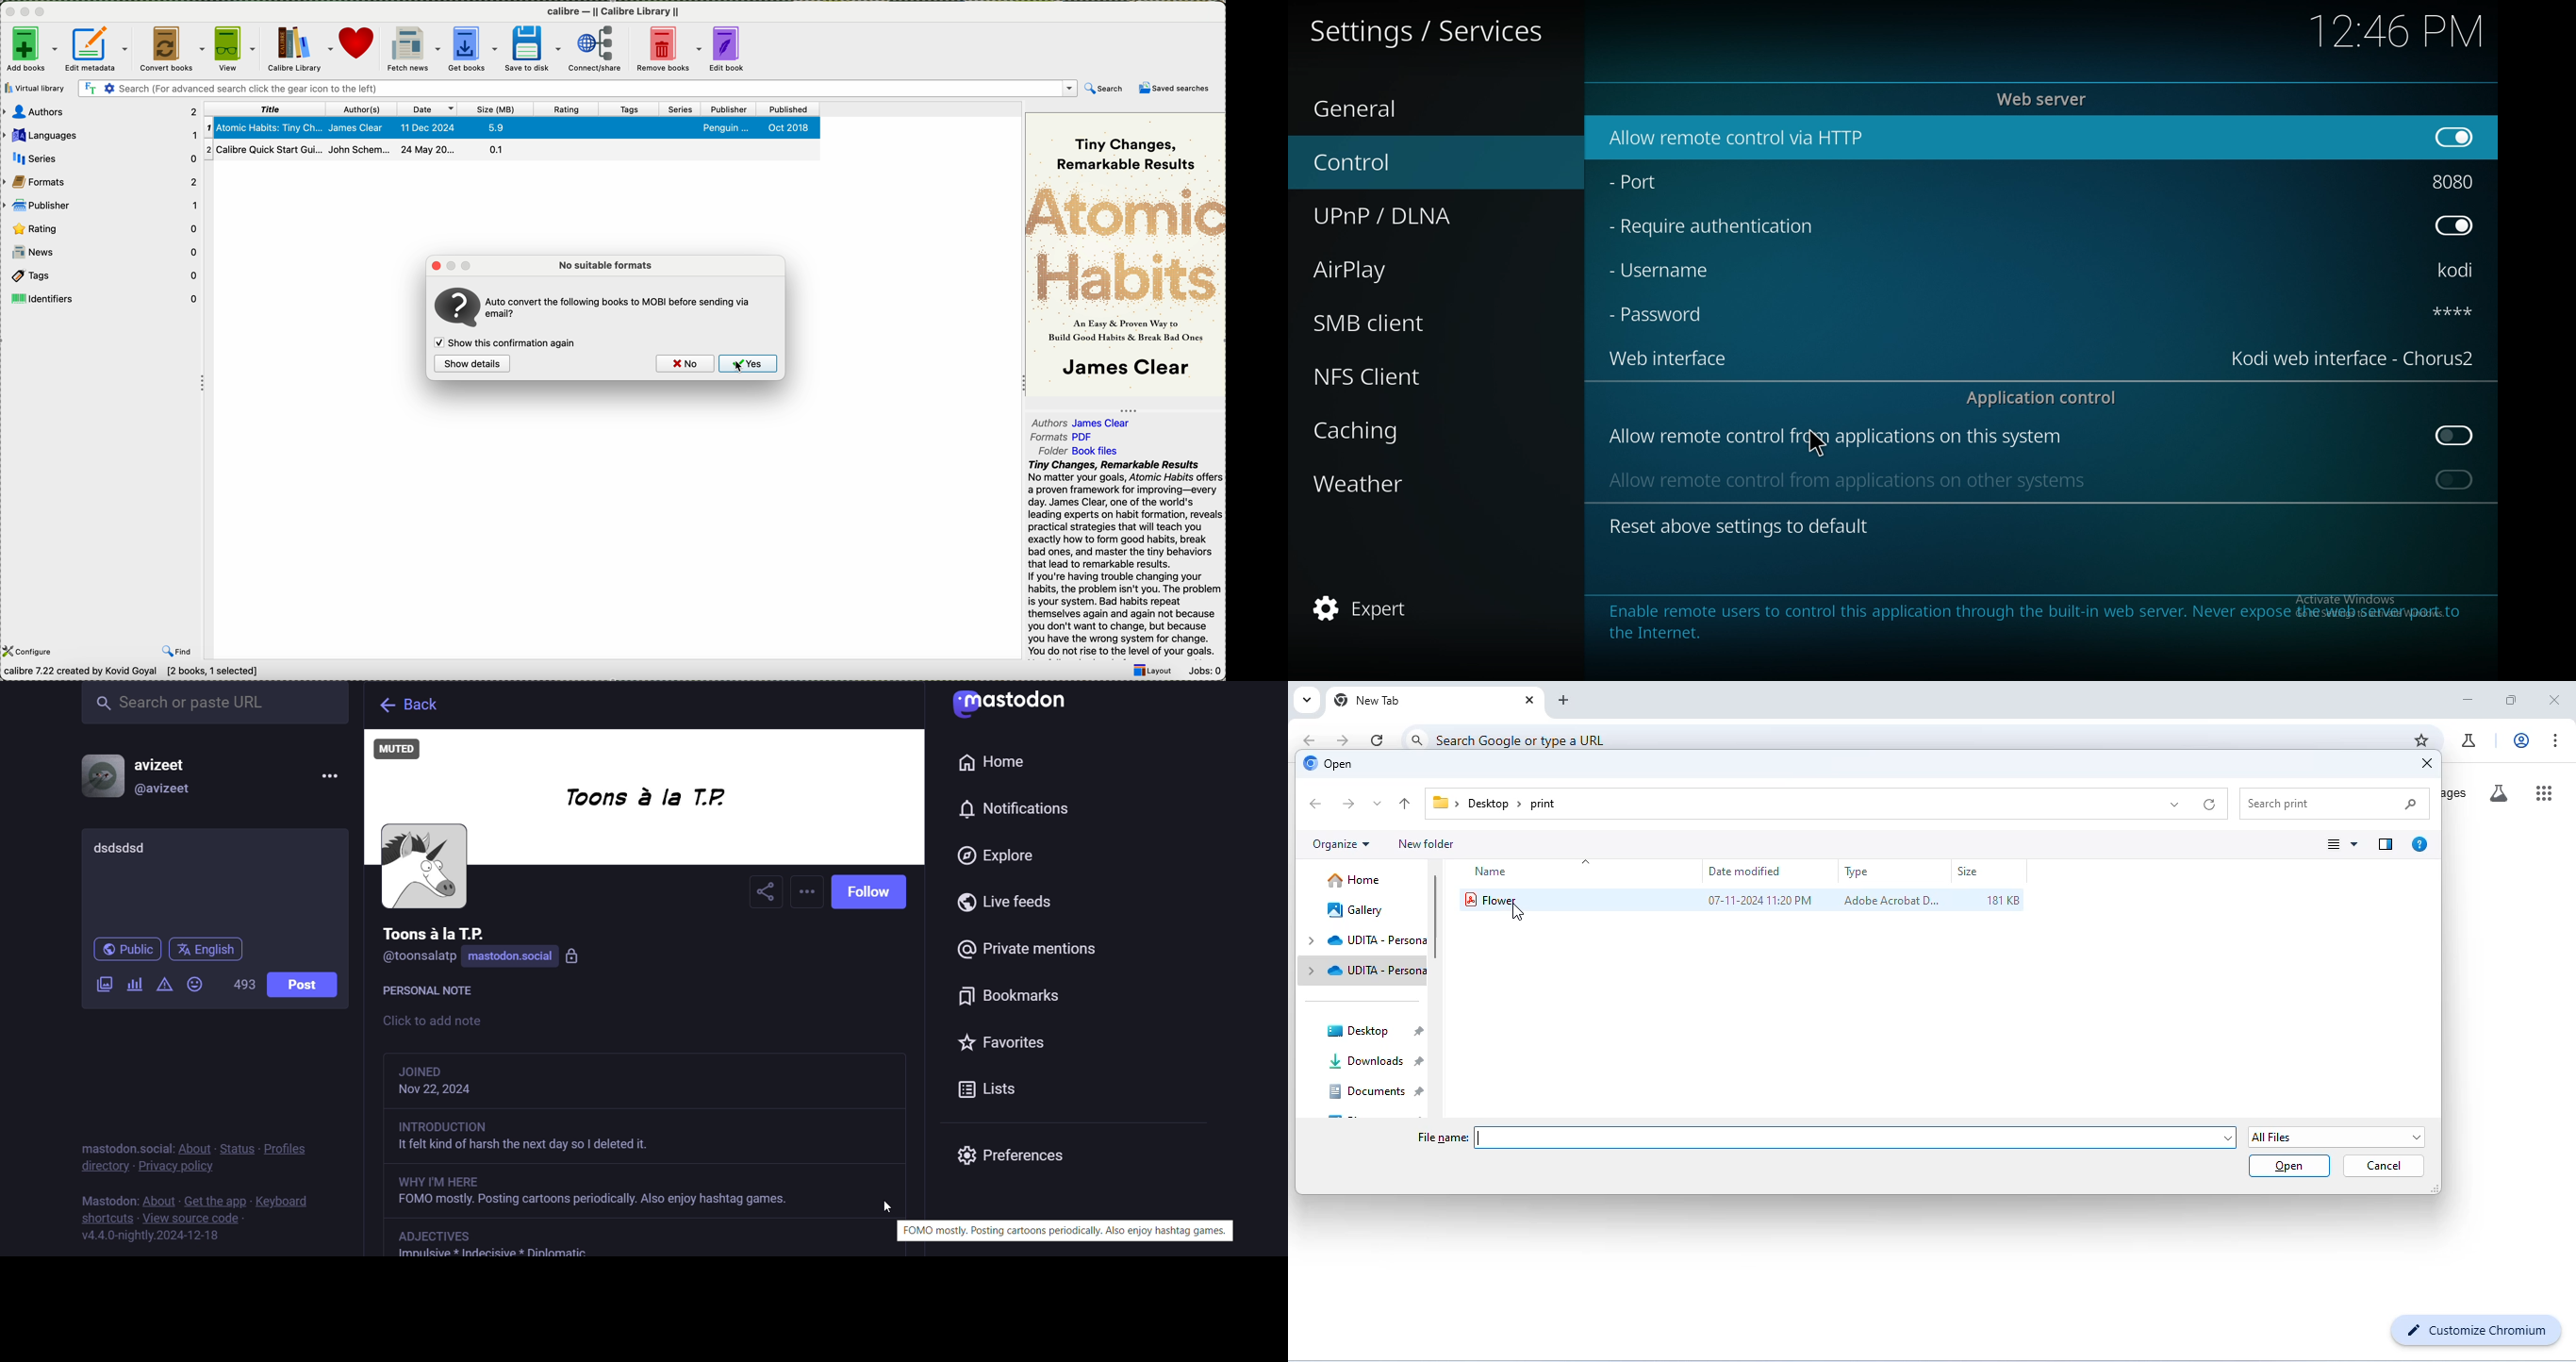  I want to click on publisher, so click(102, 204).